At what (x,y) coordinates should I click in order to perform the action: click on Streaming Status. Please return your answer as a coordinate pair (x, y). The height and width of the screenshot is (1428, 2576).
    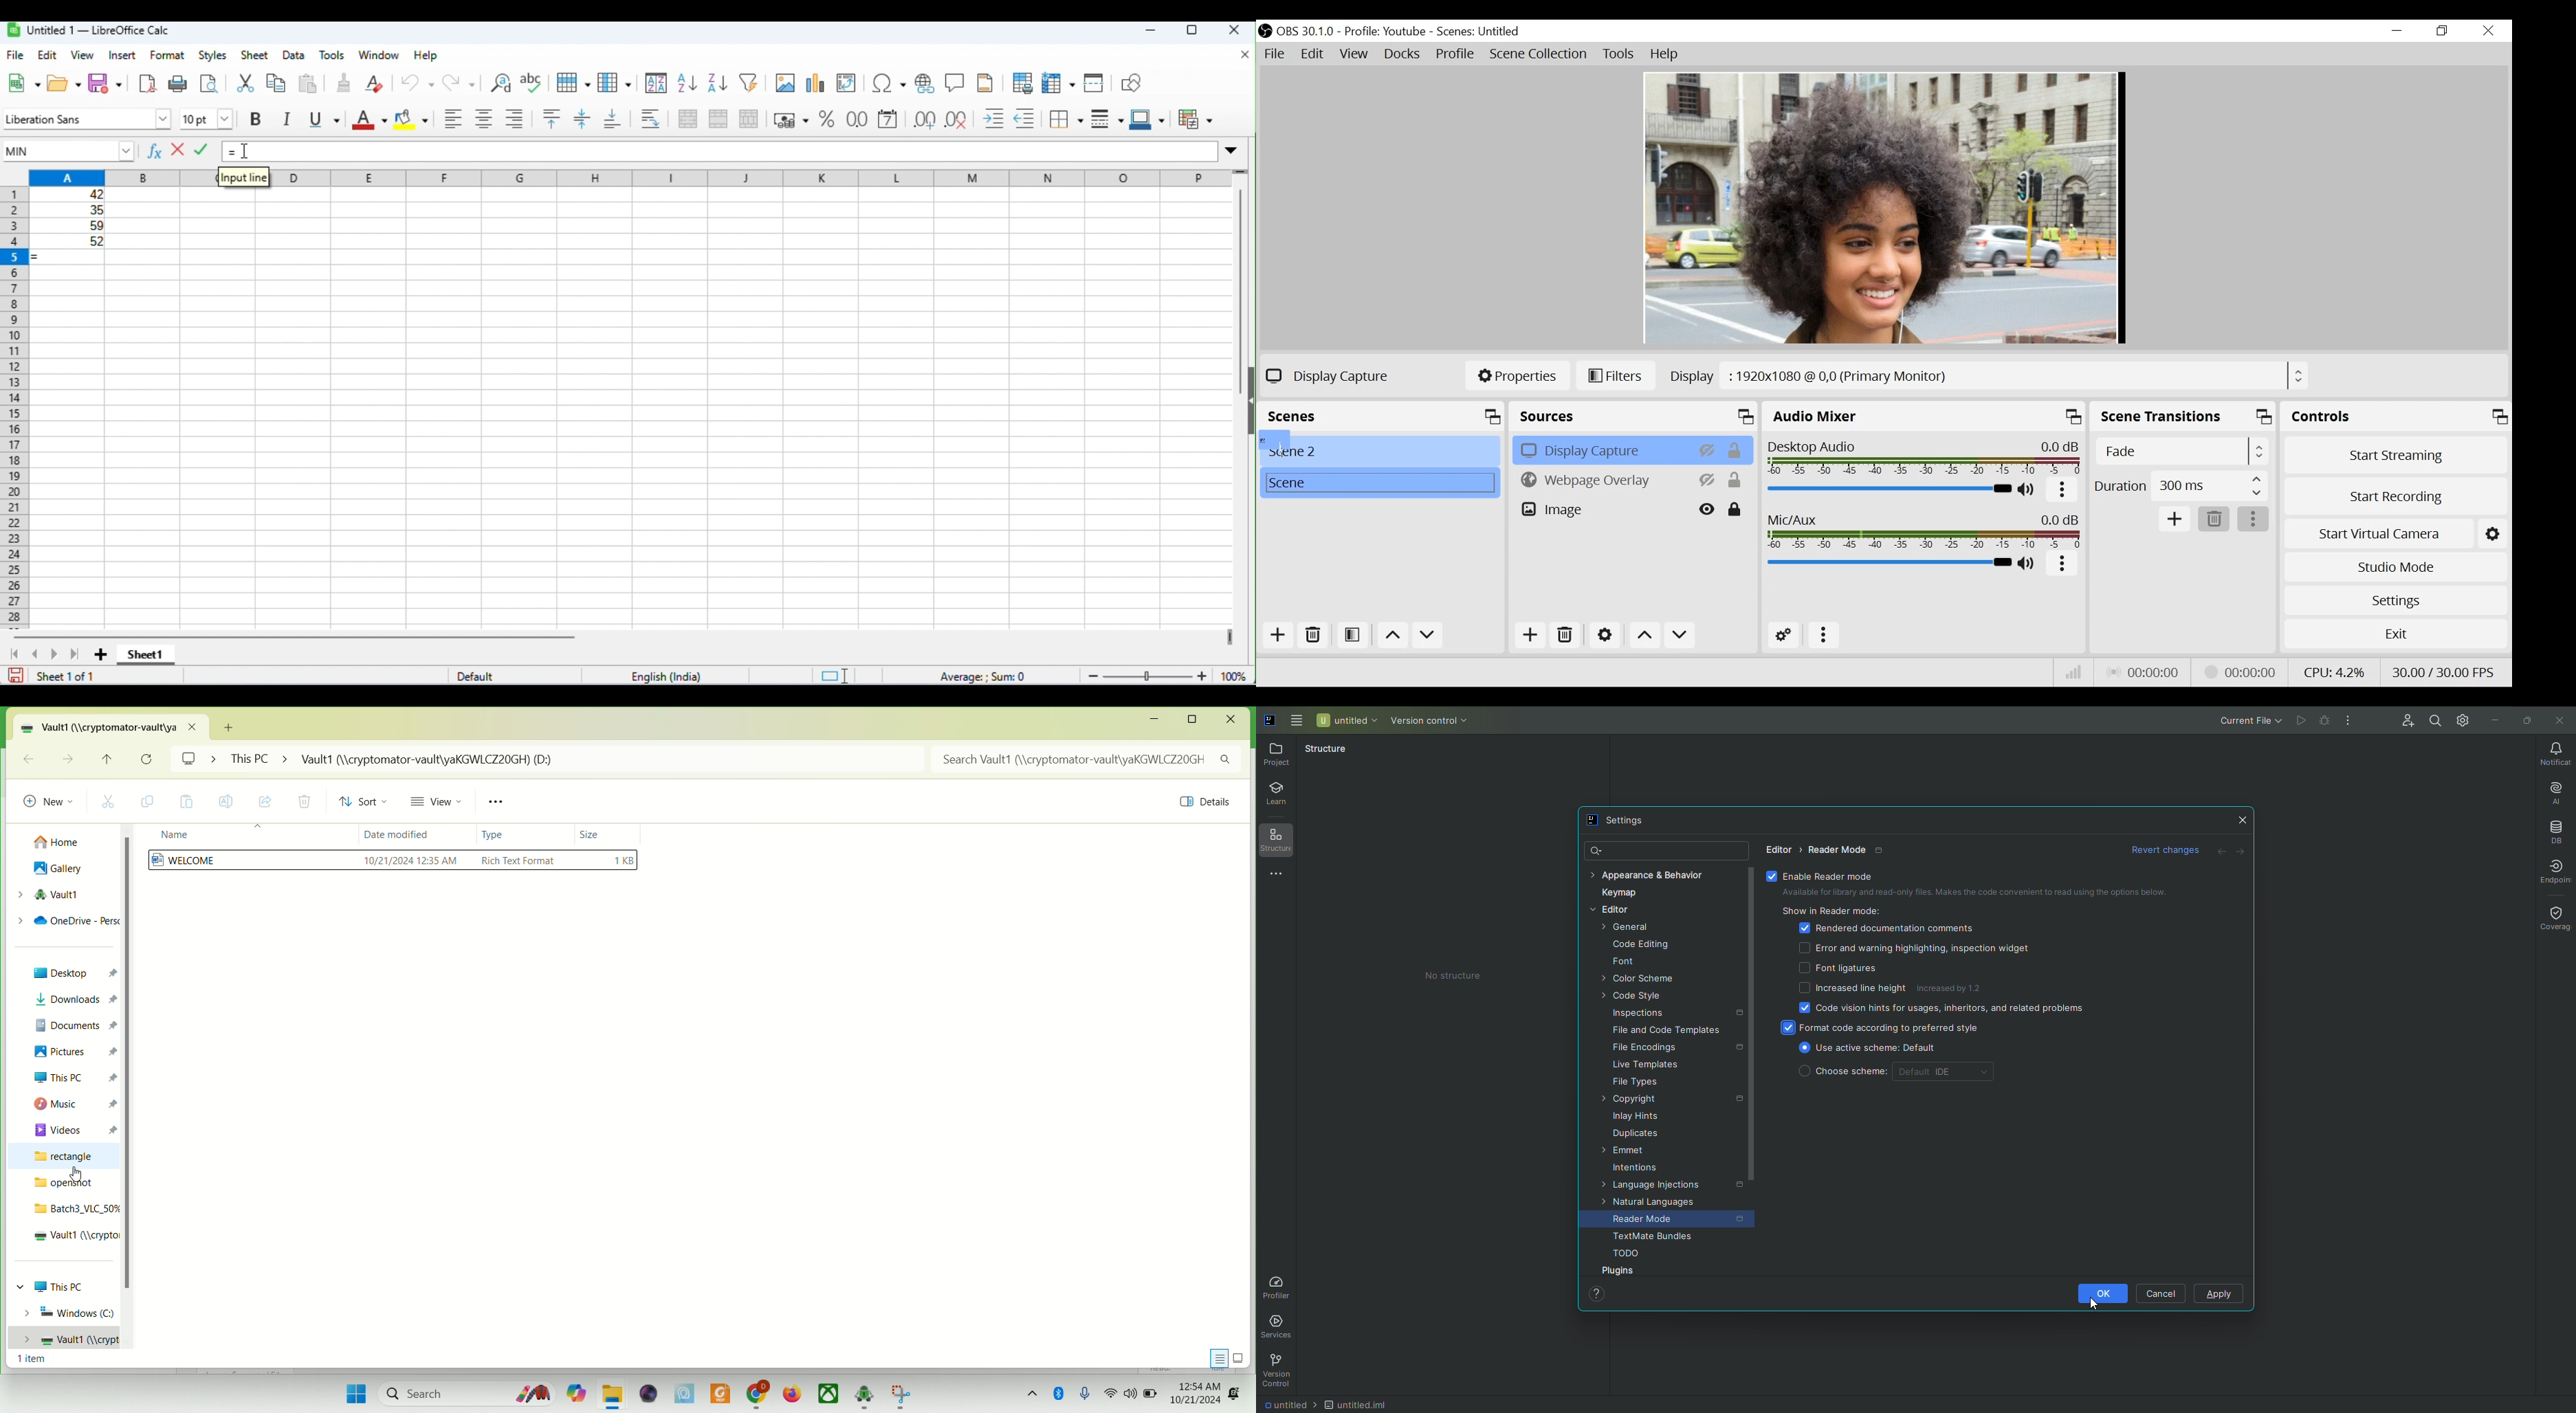
    Looking at the image, I should click on (2244, 672).